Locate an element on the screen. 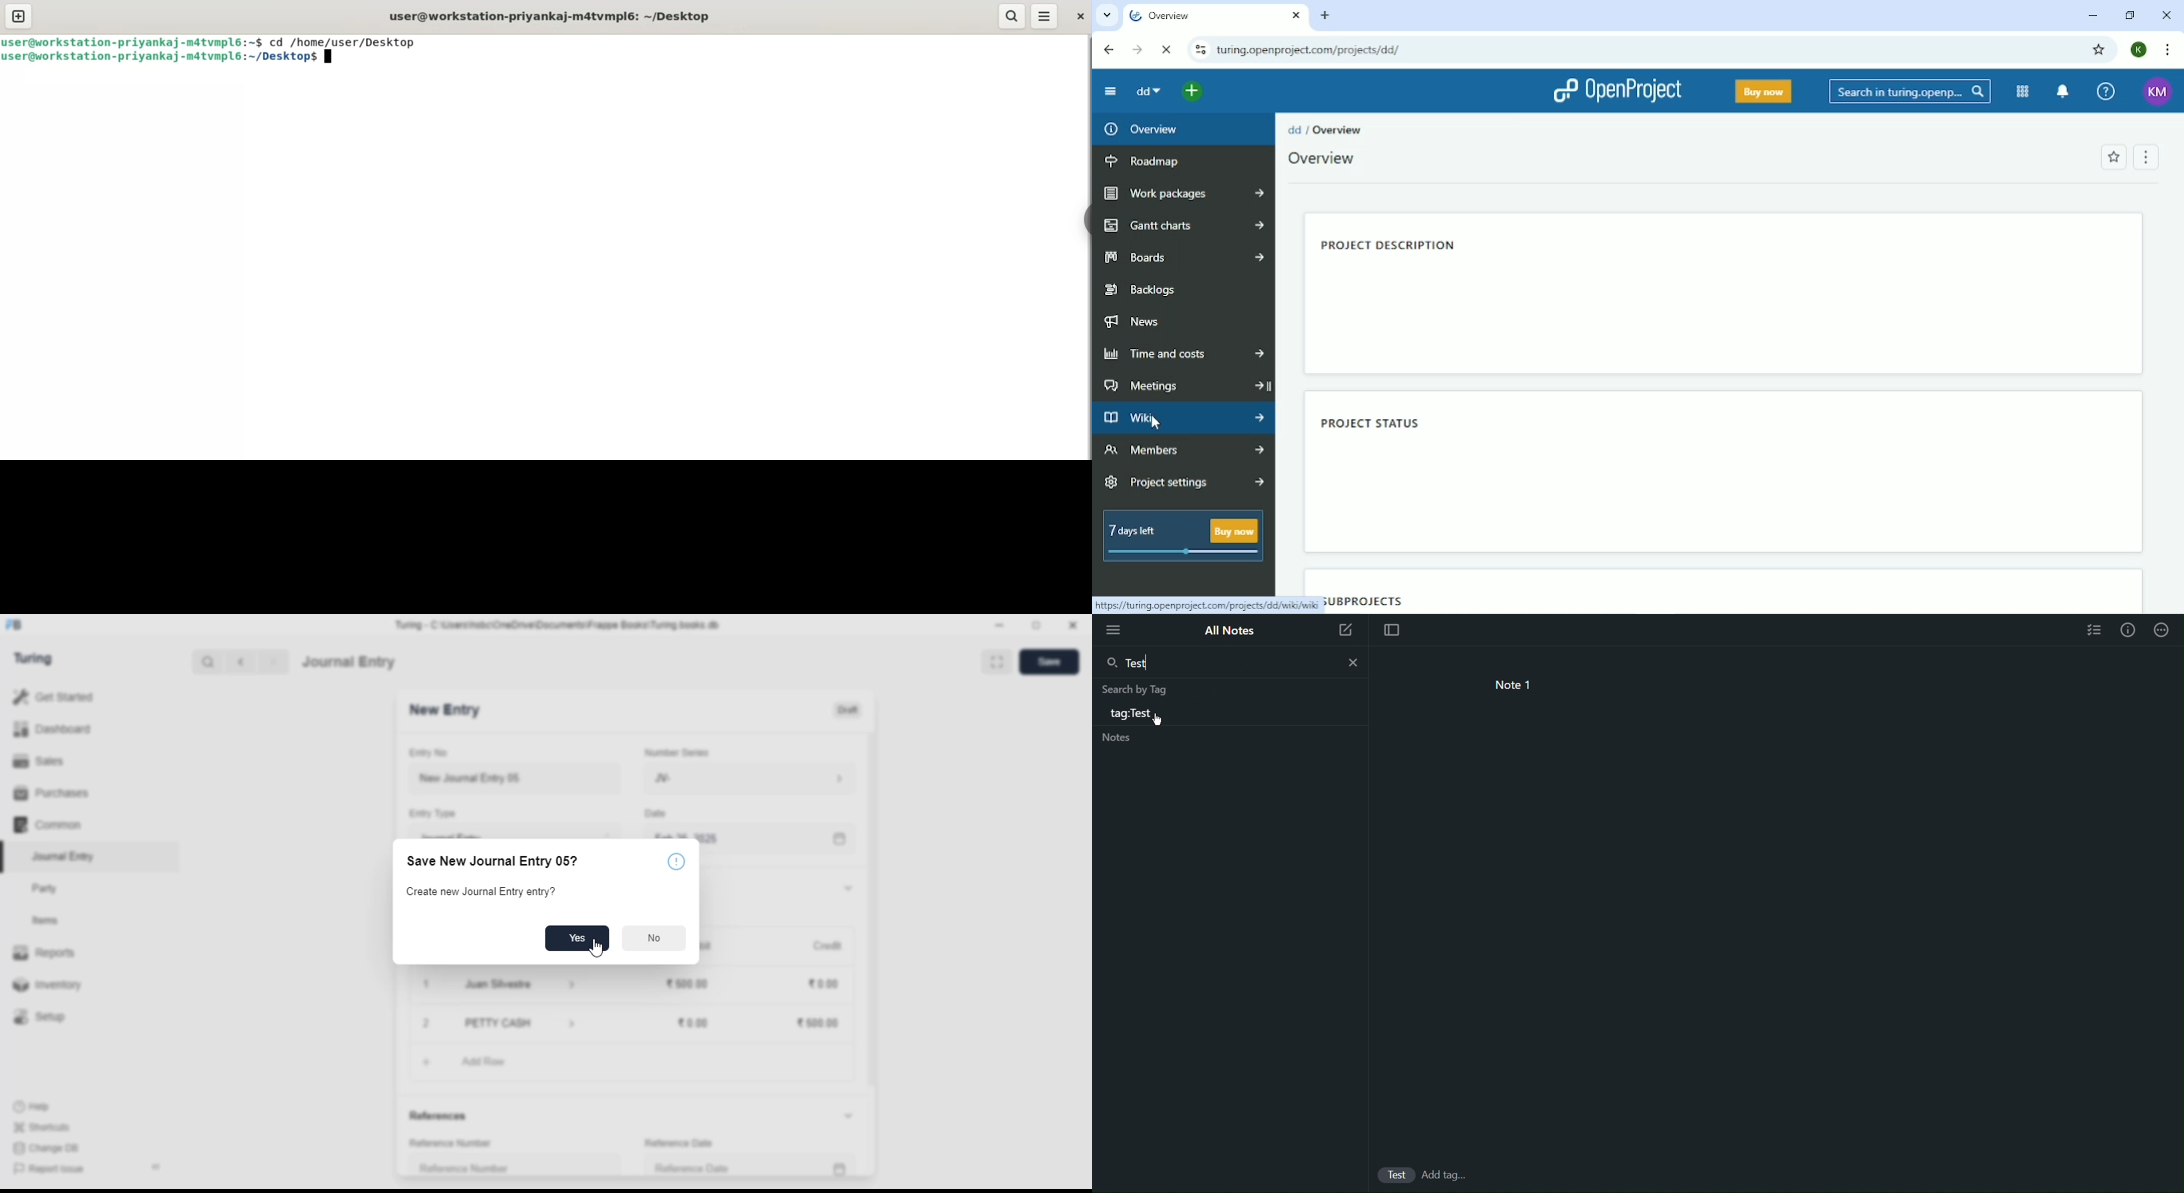 The image size is (2184, 1204). calendar icon is located at coordinates (839, 1166).